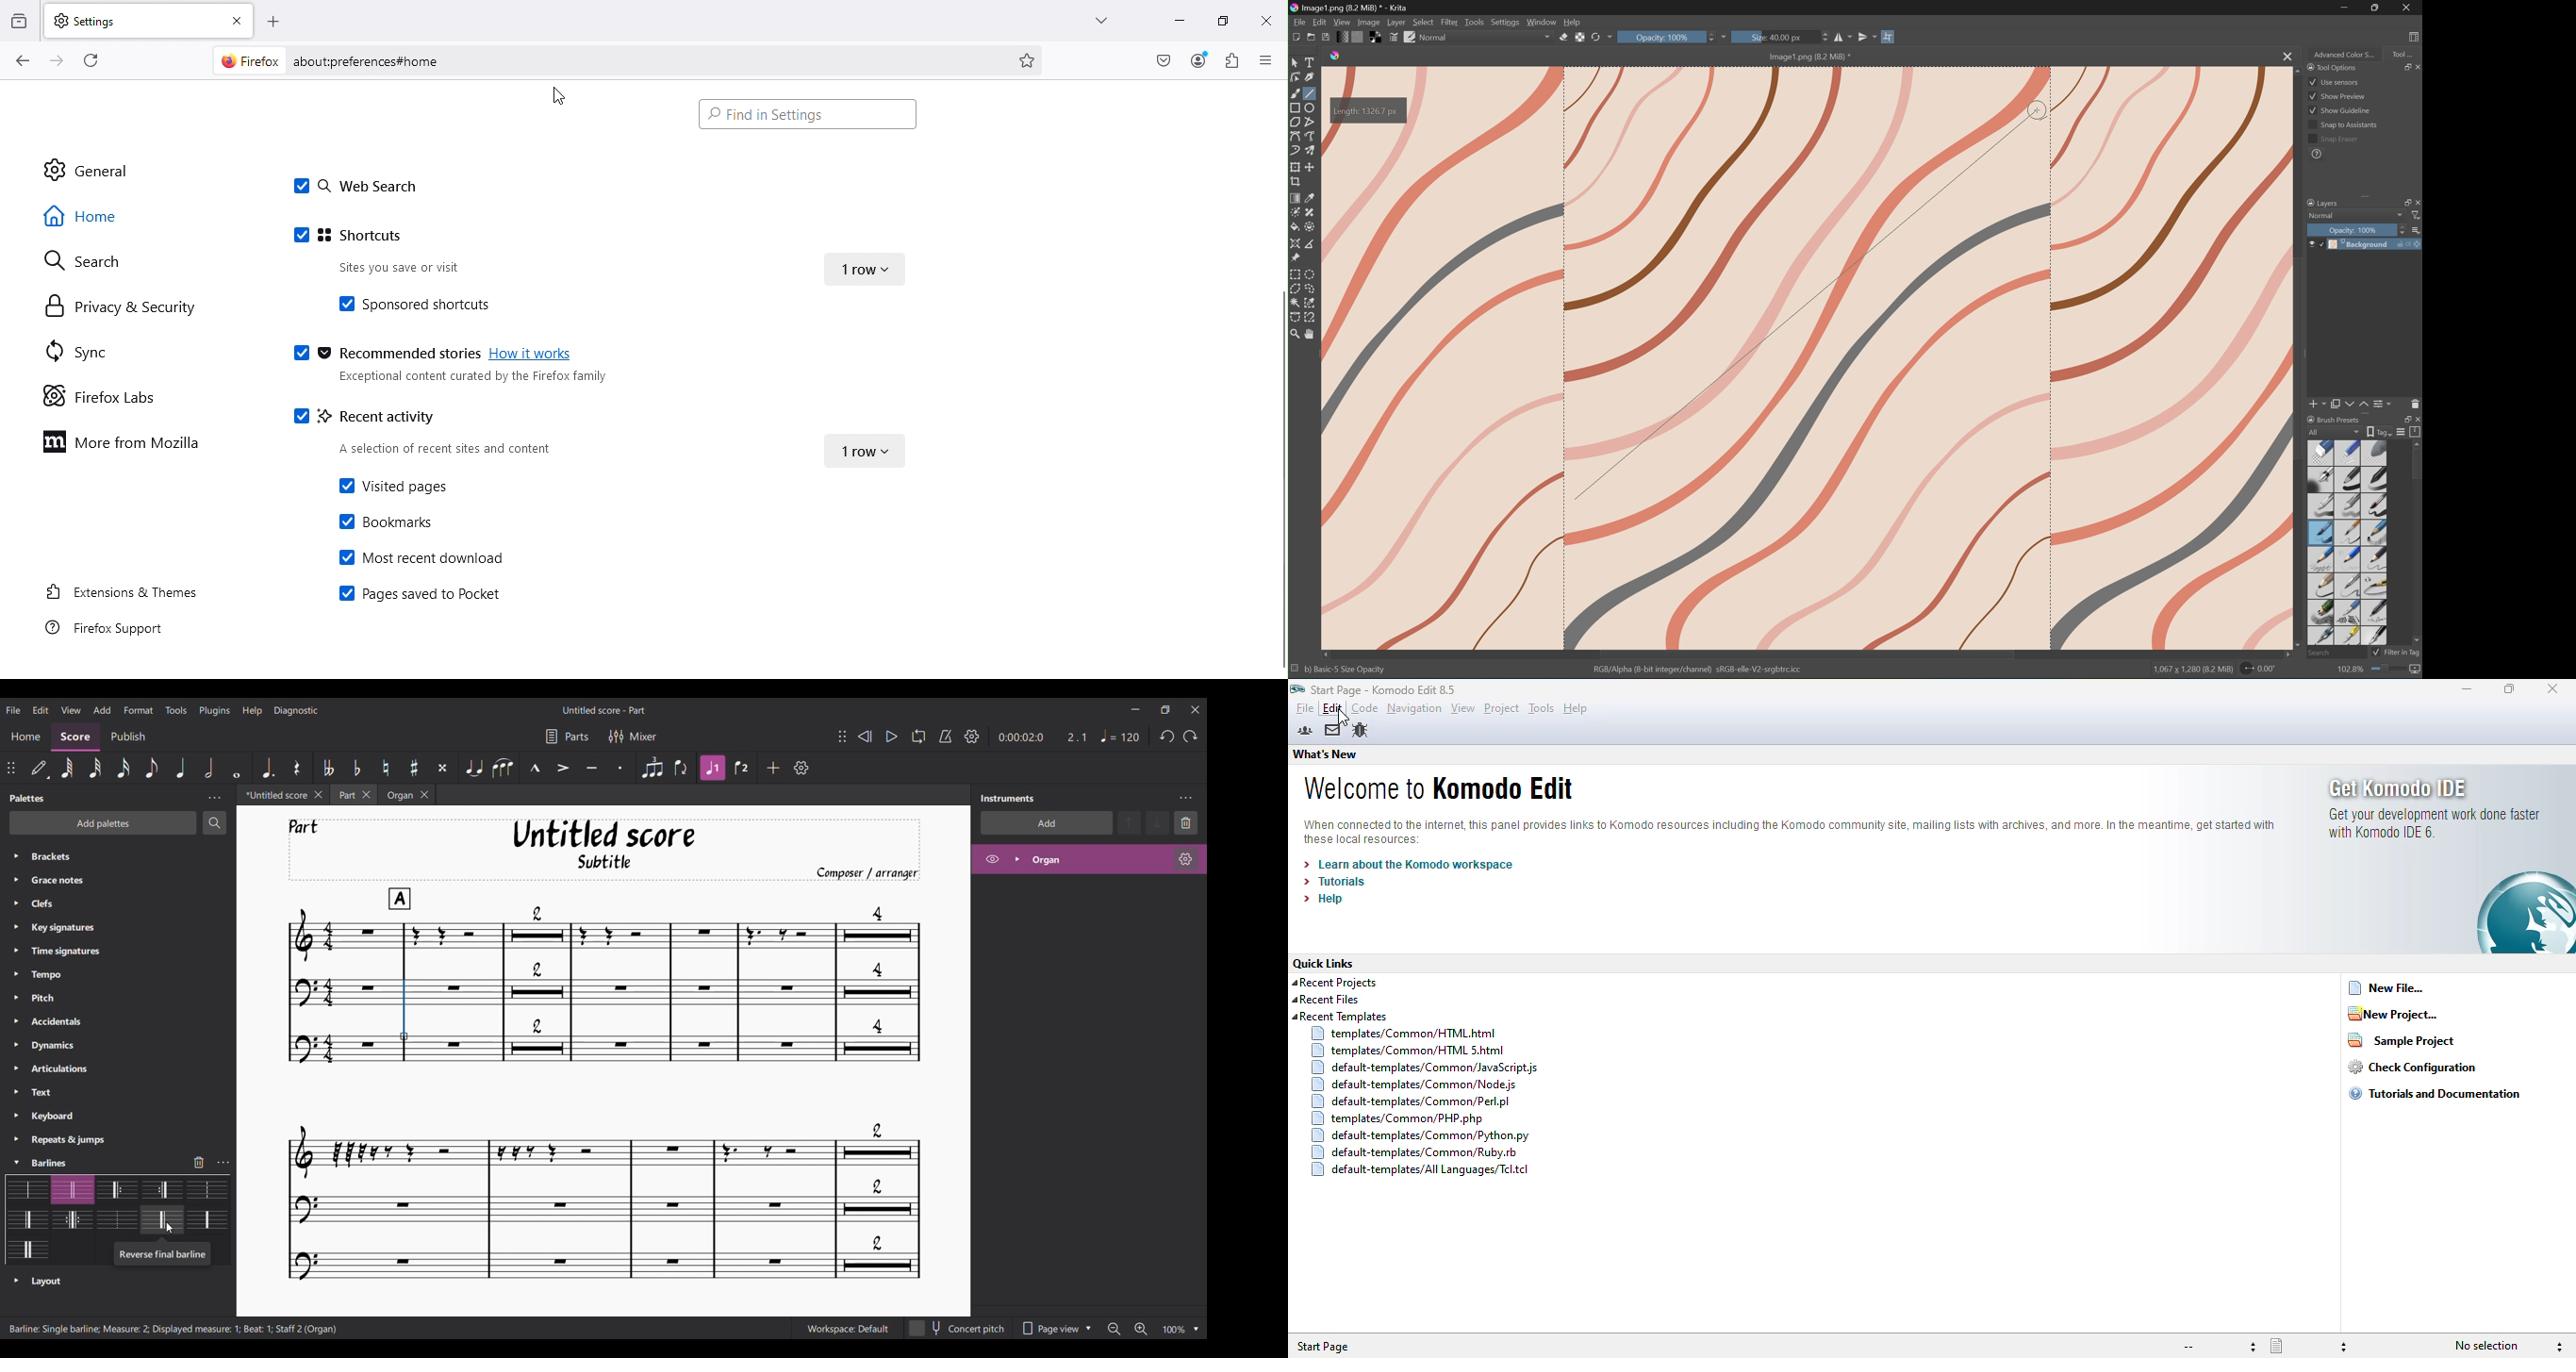 This screenshot has width=2576, height=1372. Describe the element at coordinates (102, 709) in the screenshot. I see `Add menu` at that location.